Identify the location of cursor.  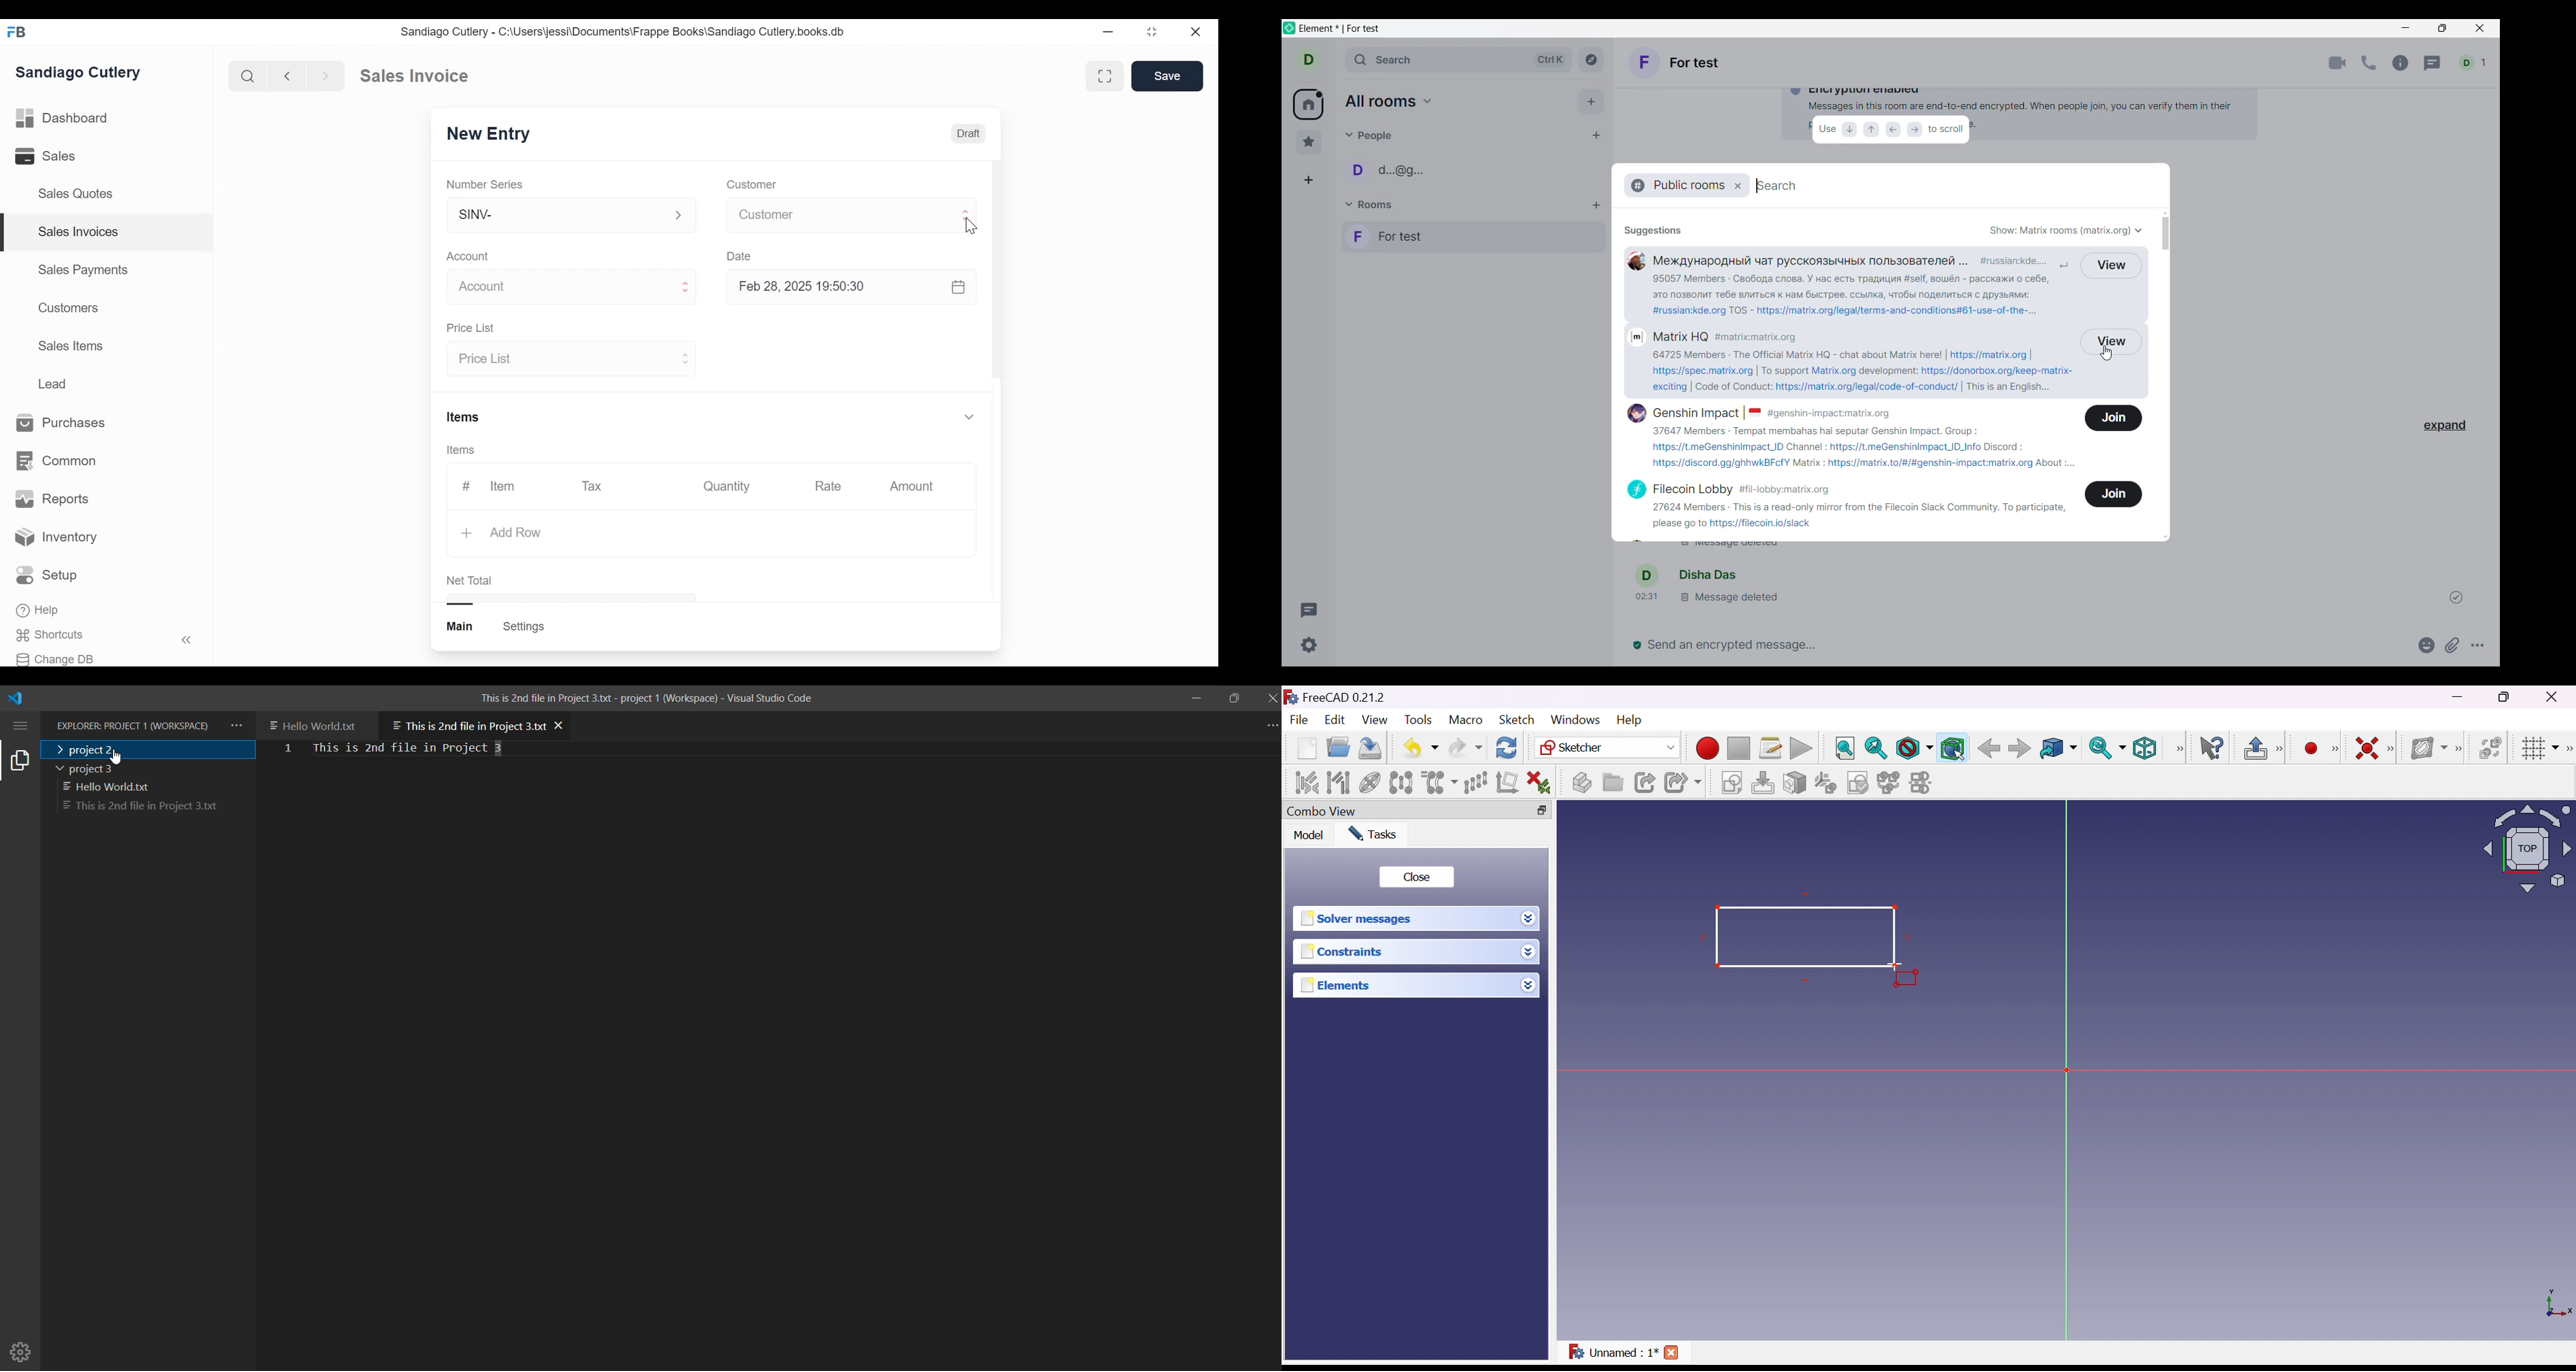
(116, 753).